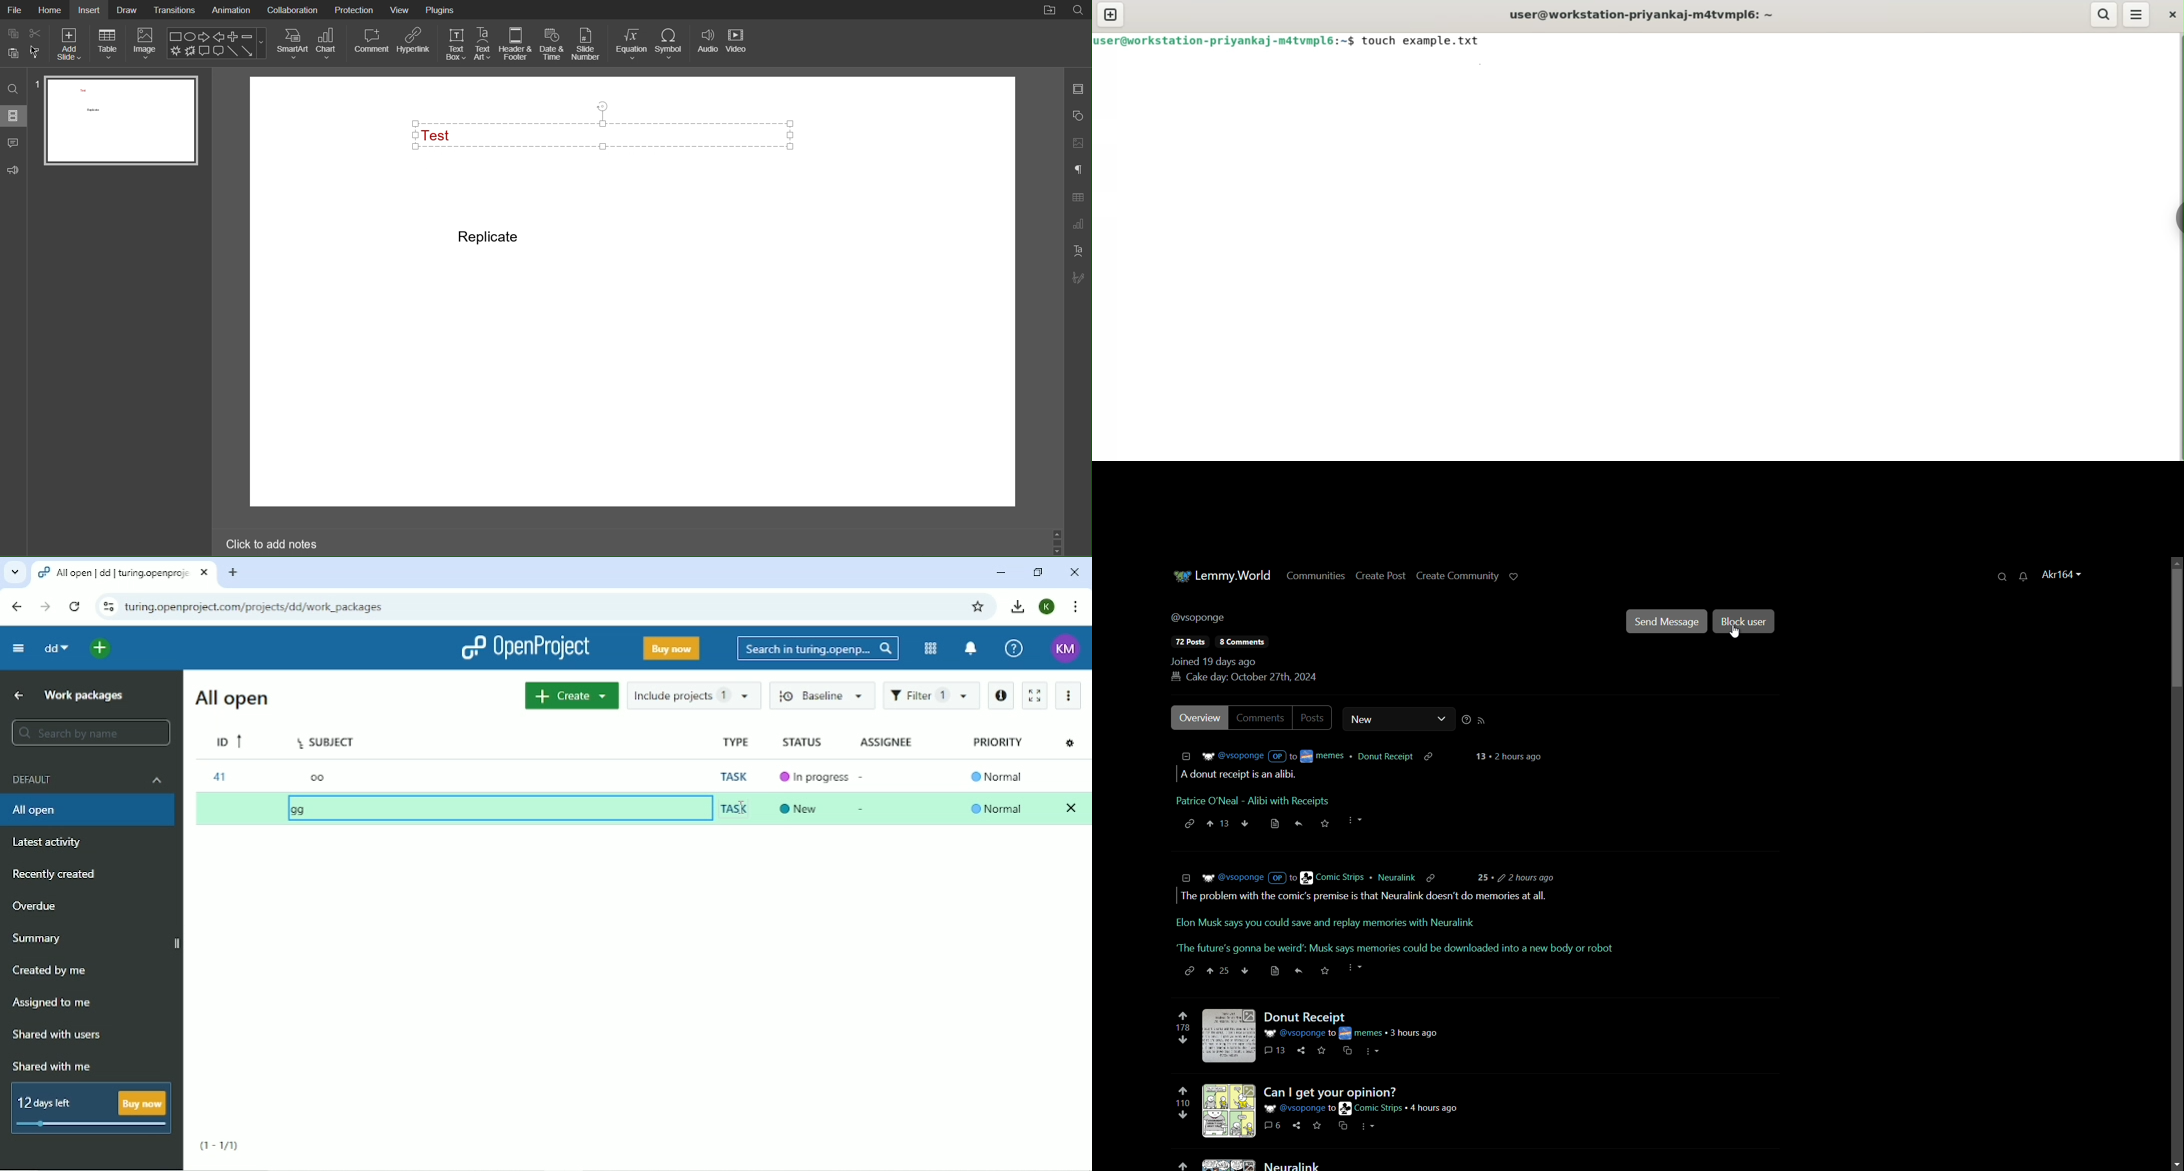  I want to click on Equation, so click(631, 44).